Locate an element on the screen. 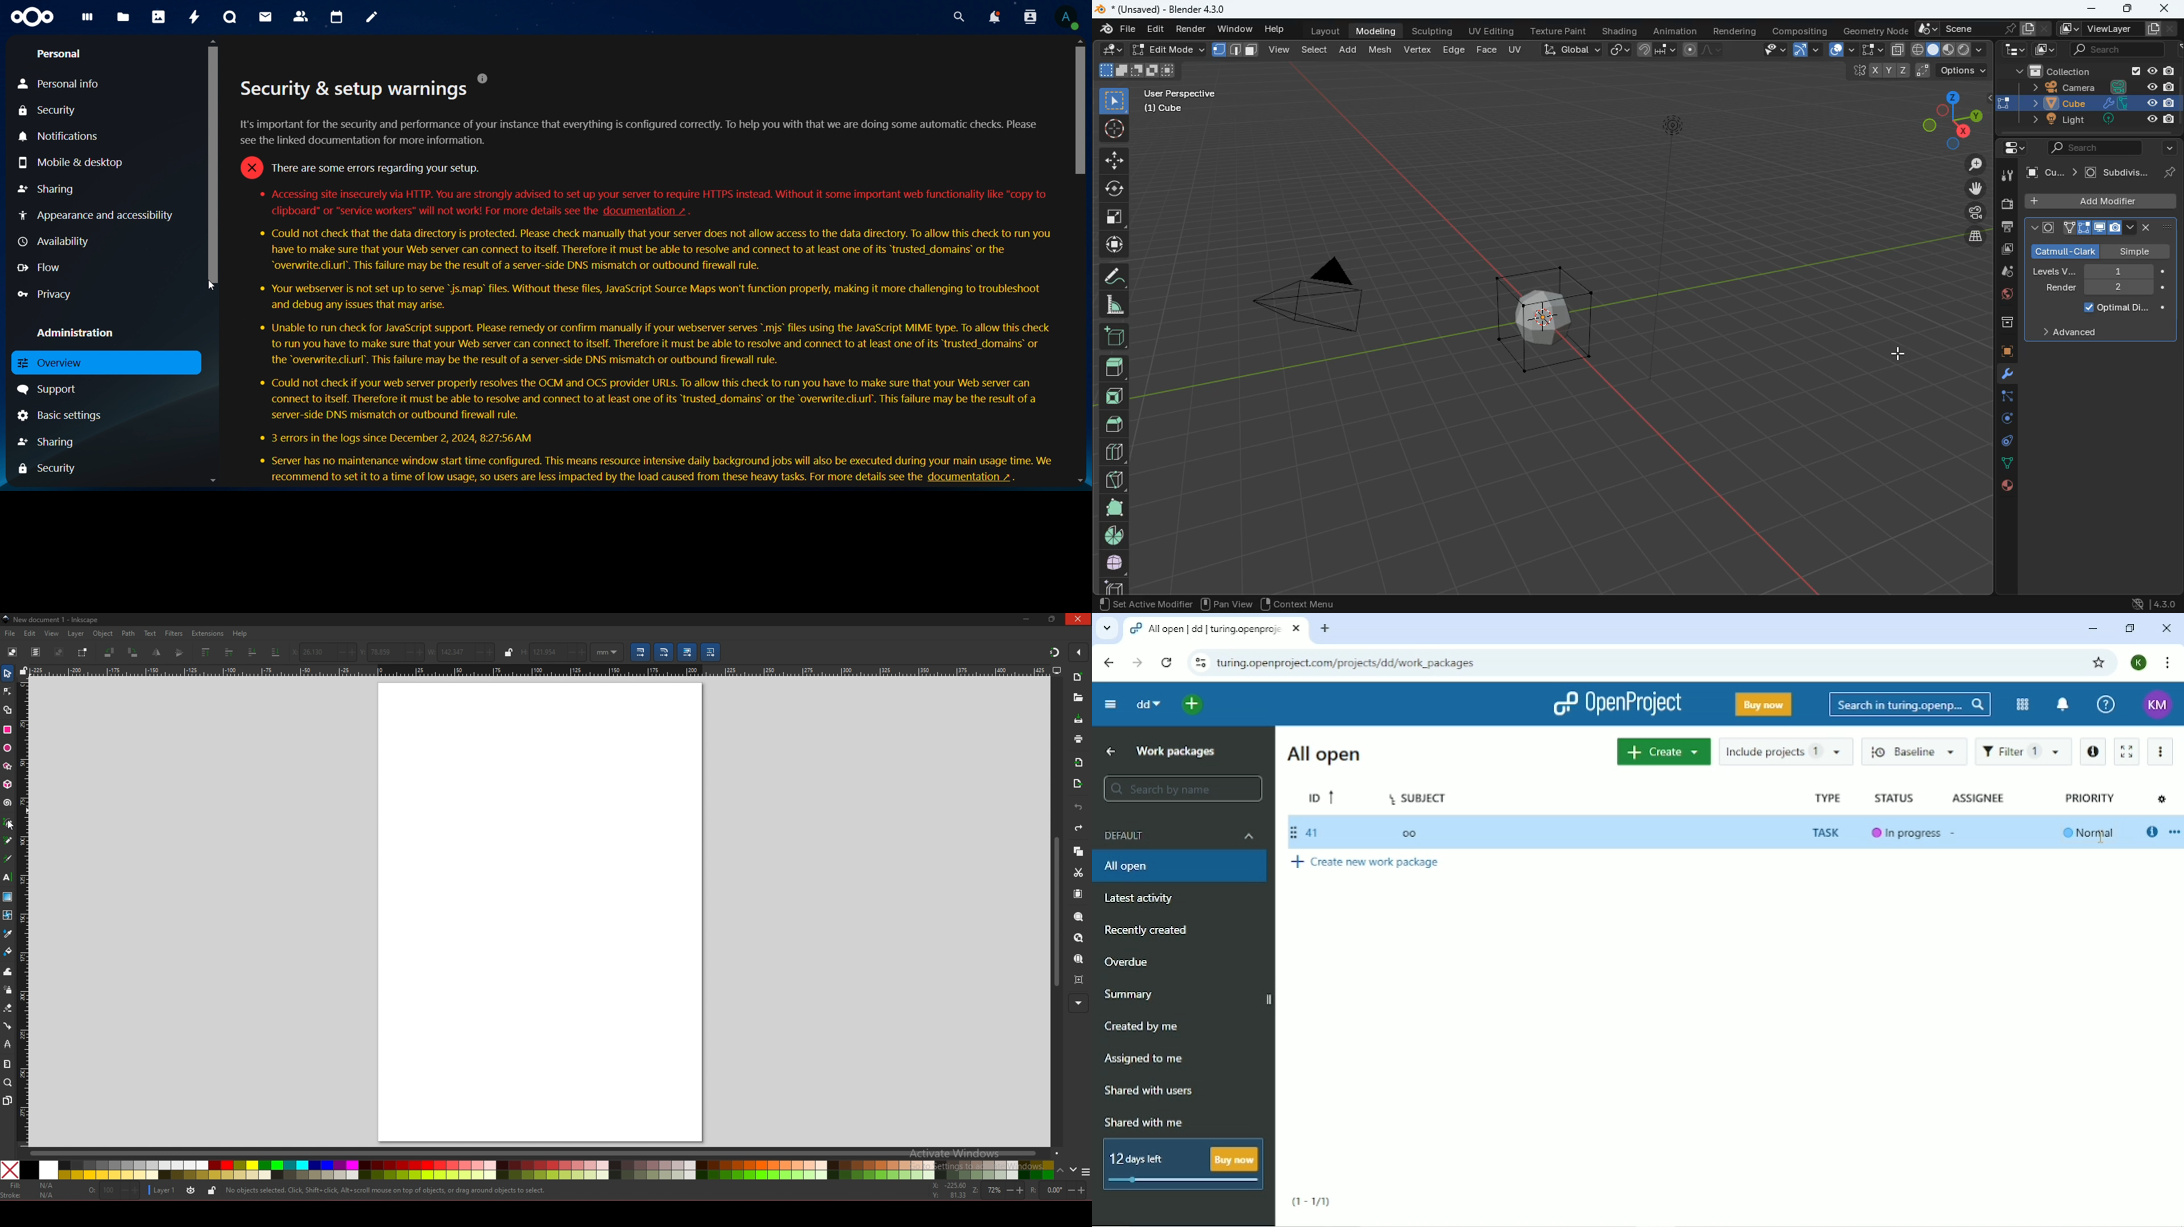 The image size is (2184, 1232). Priority is located at coordinates (2088, 799).